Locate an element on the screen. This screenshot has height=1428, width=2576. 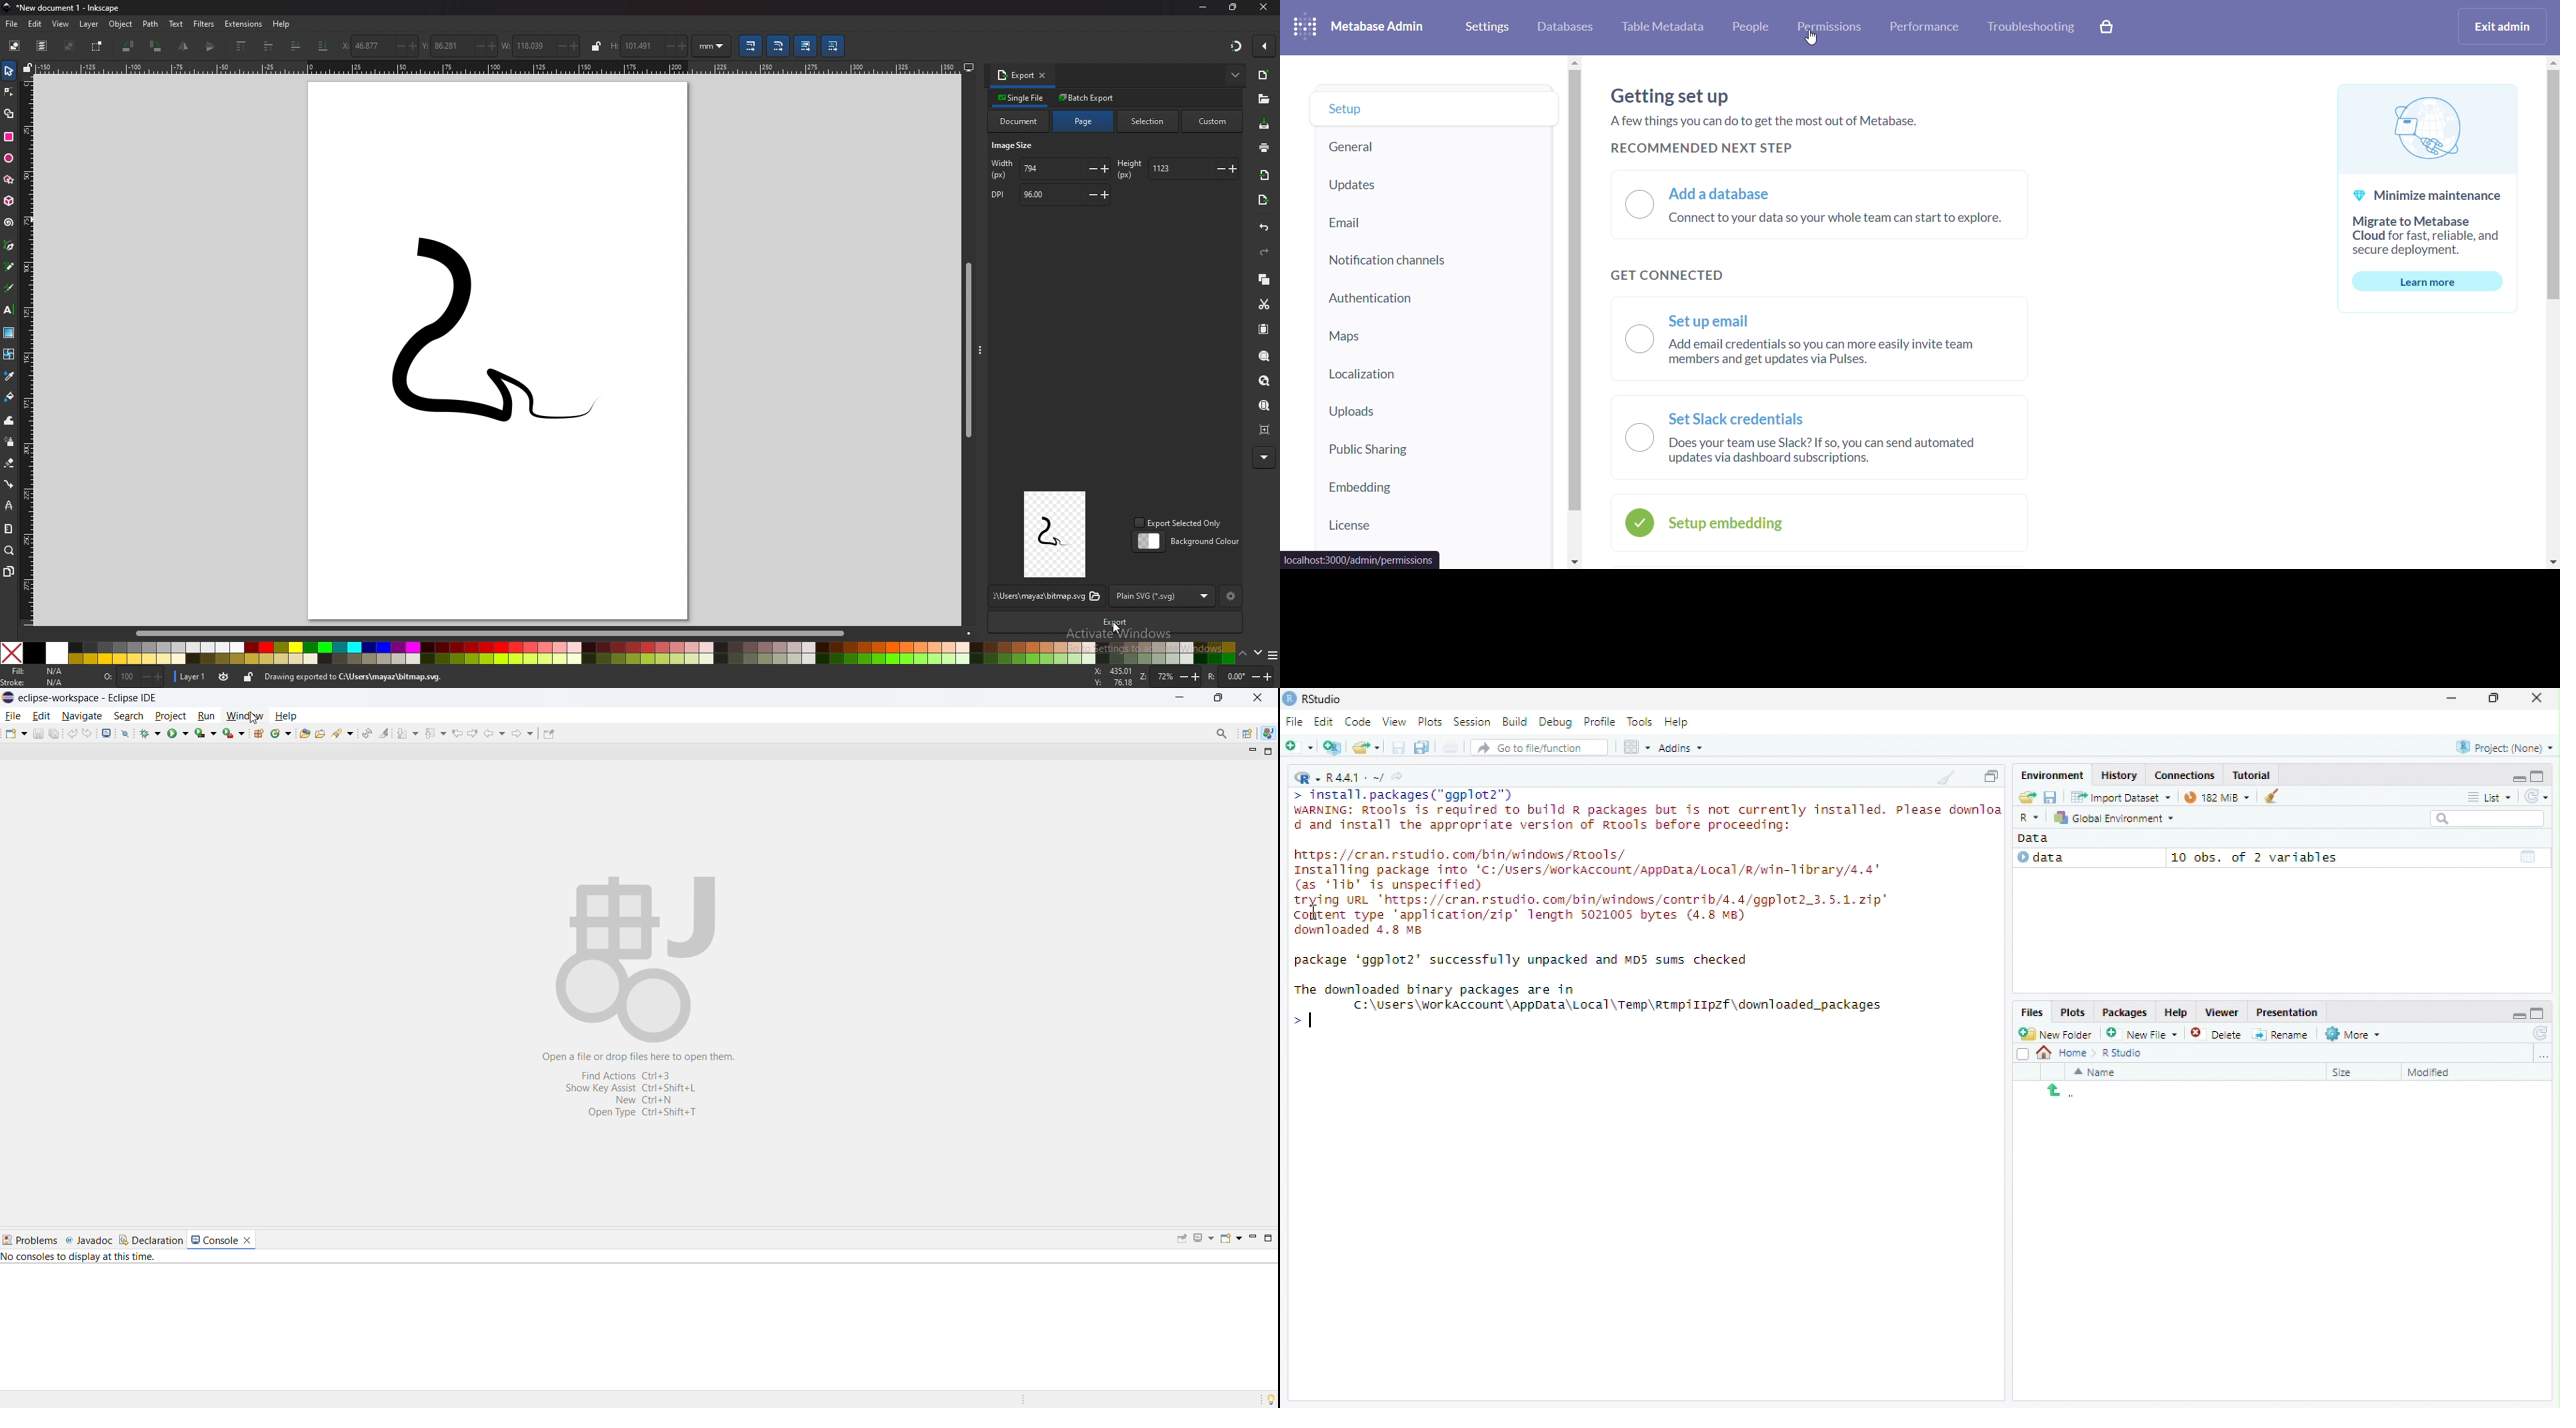
toggle selection box is located at coordinates (99, 46).